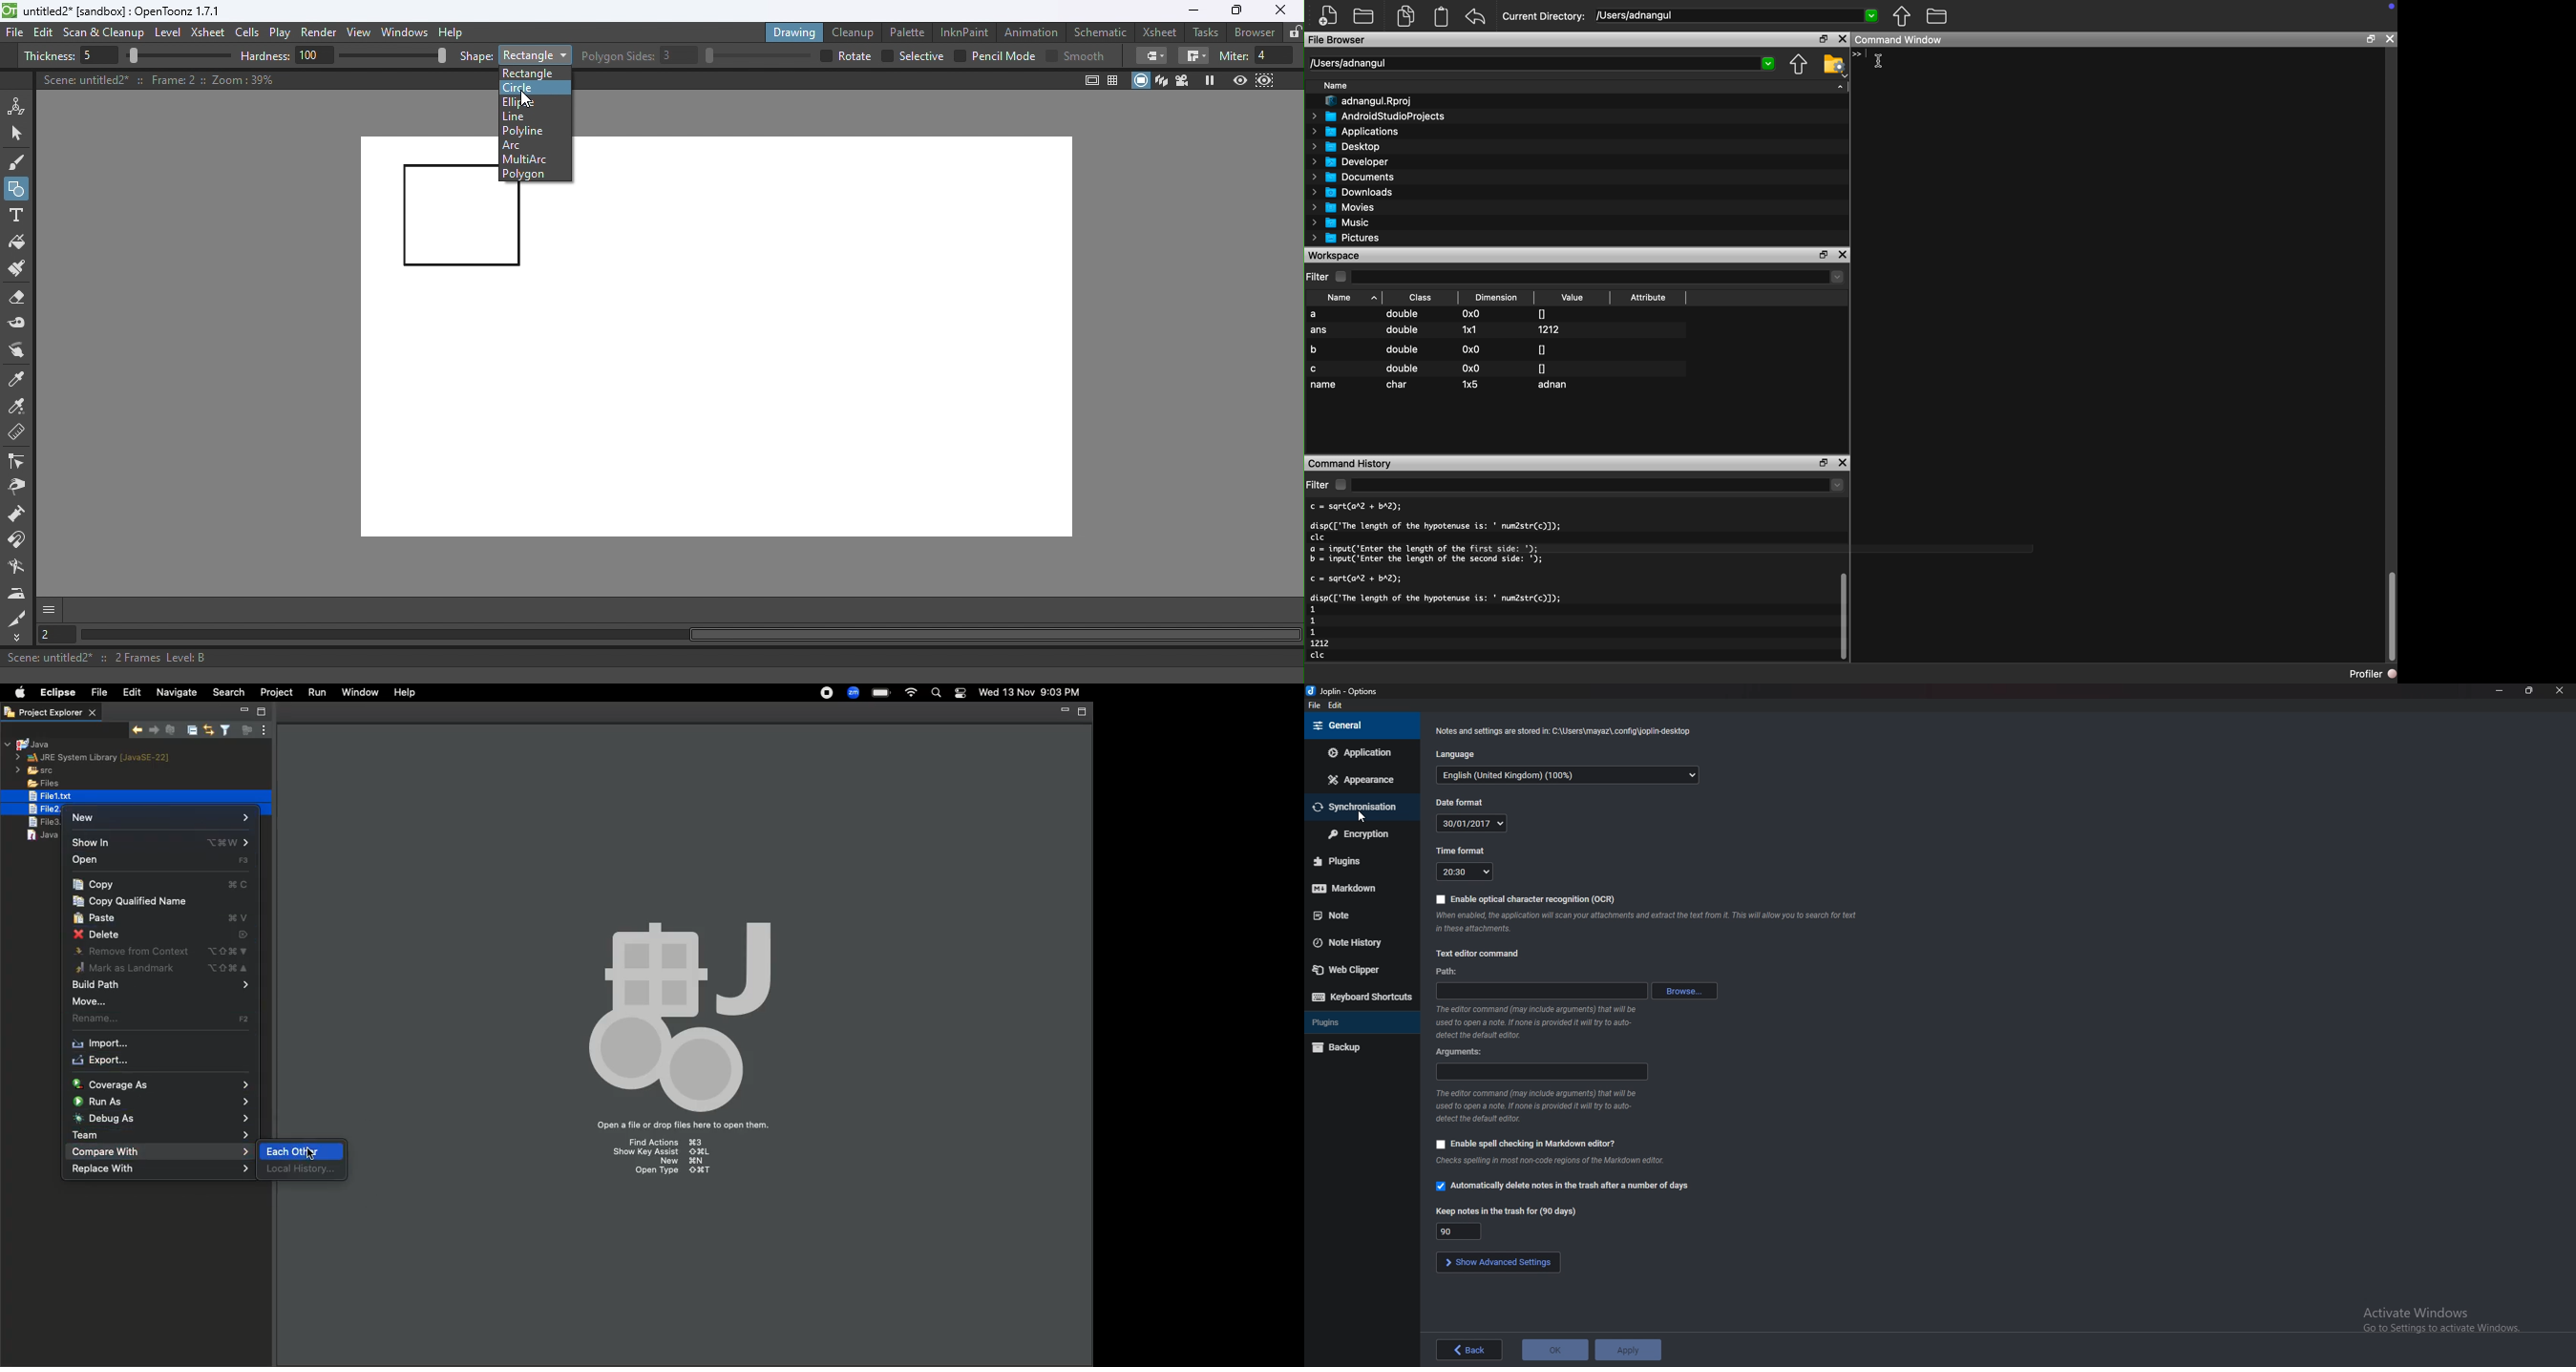 The height and width of the screenshot is (1372, 2576). Describe the element at coordinates (1508, 1212) in the screenshot. I see `keep notes in trash for` at that location.